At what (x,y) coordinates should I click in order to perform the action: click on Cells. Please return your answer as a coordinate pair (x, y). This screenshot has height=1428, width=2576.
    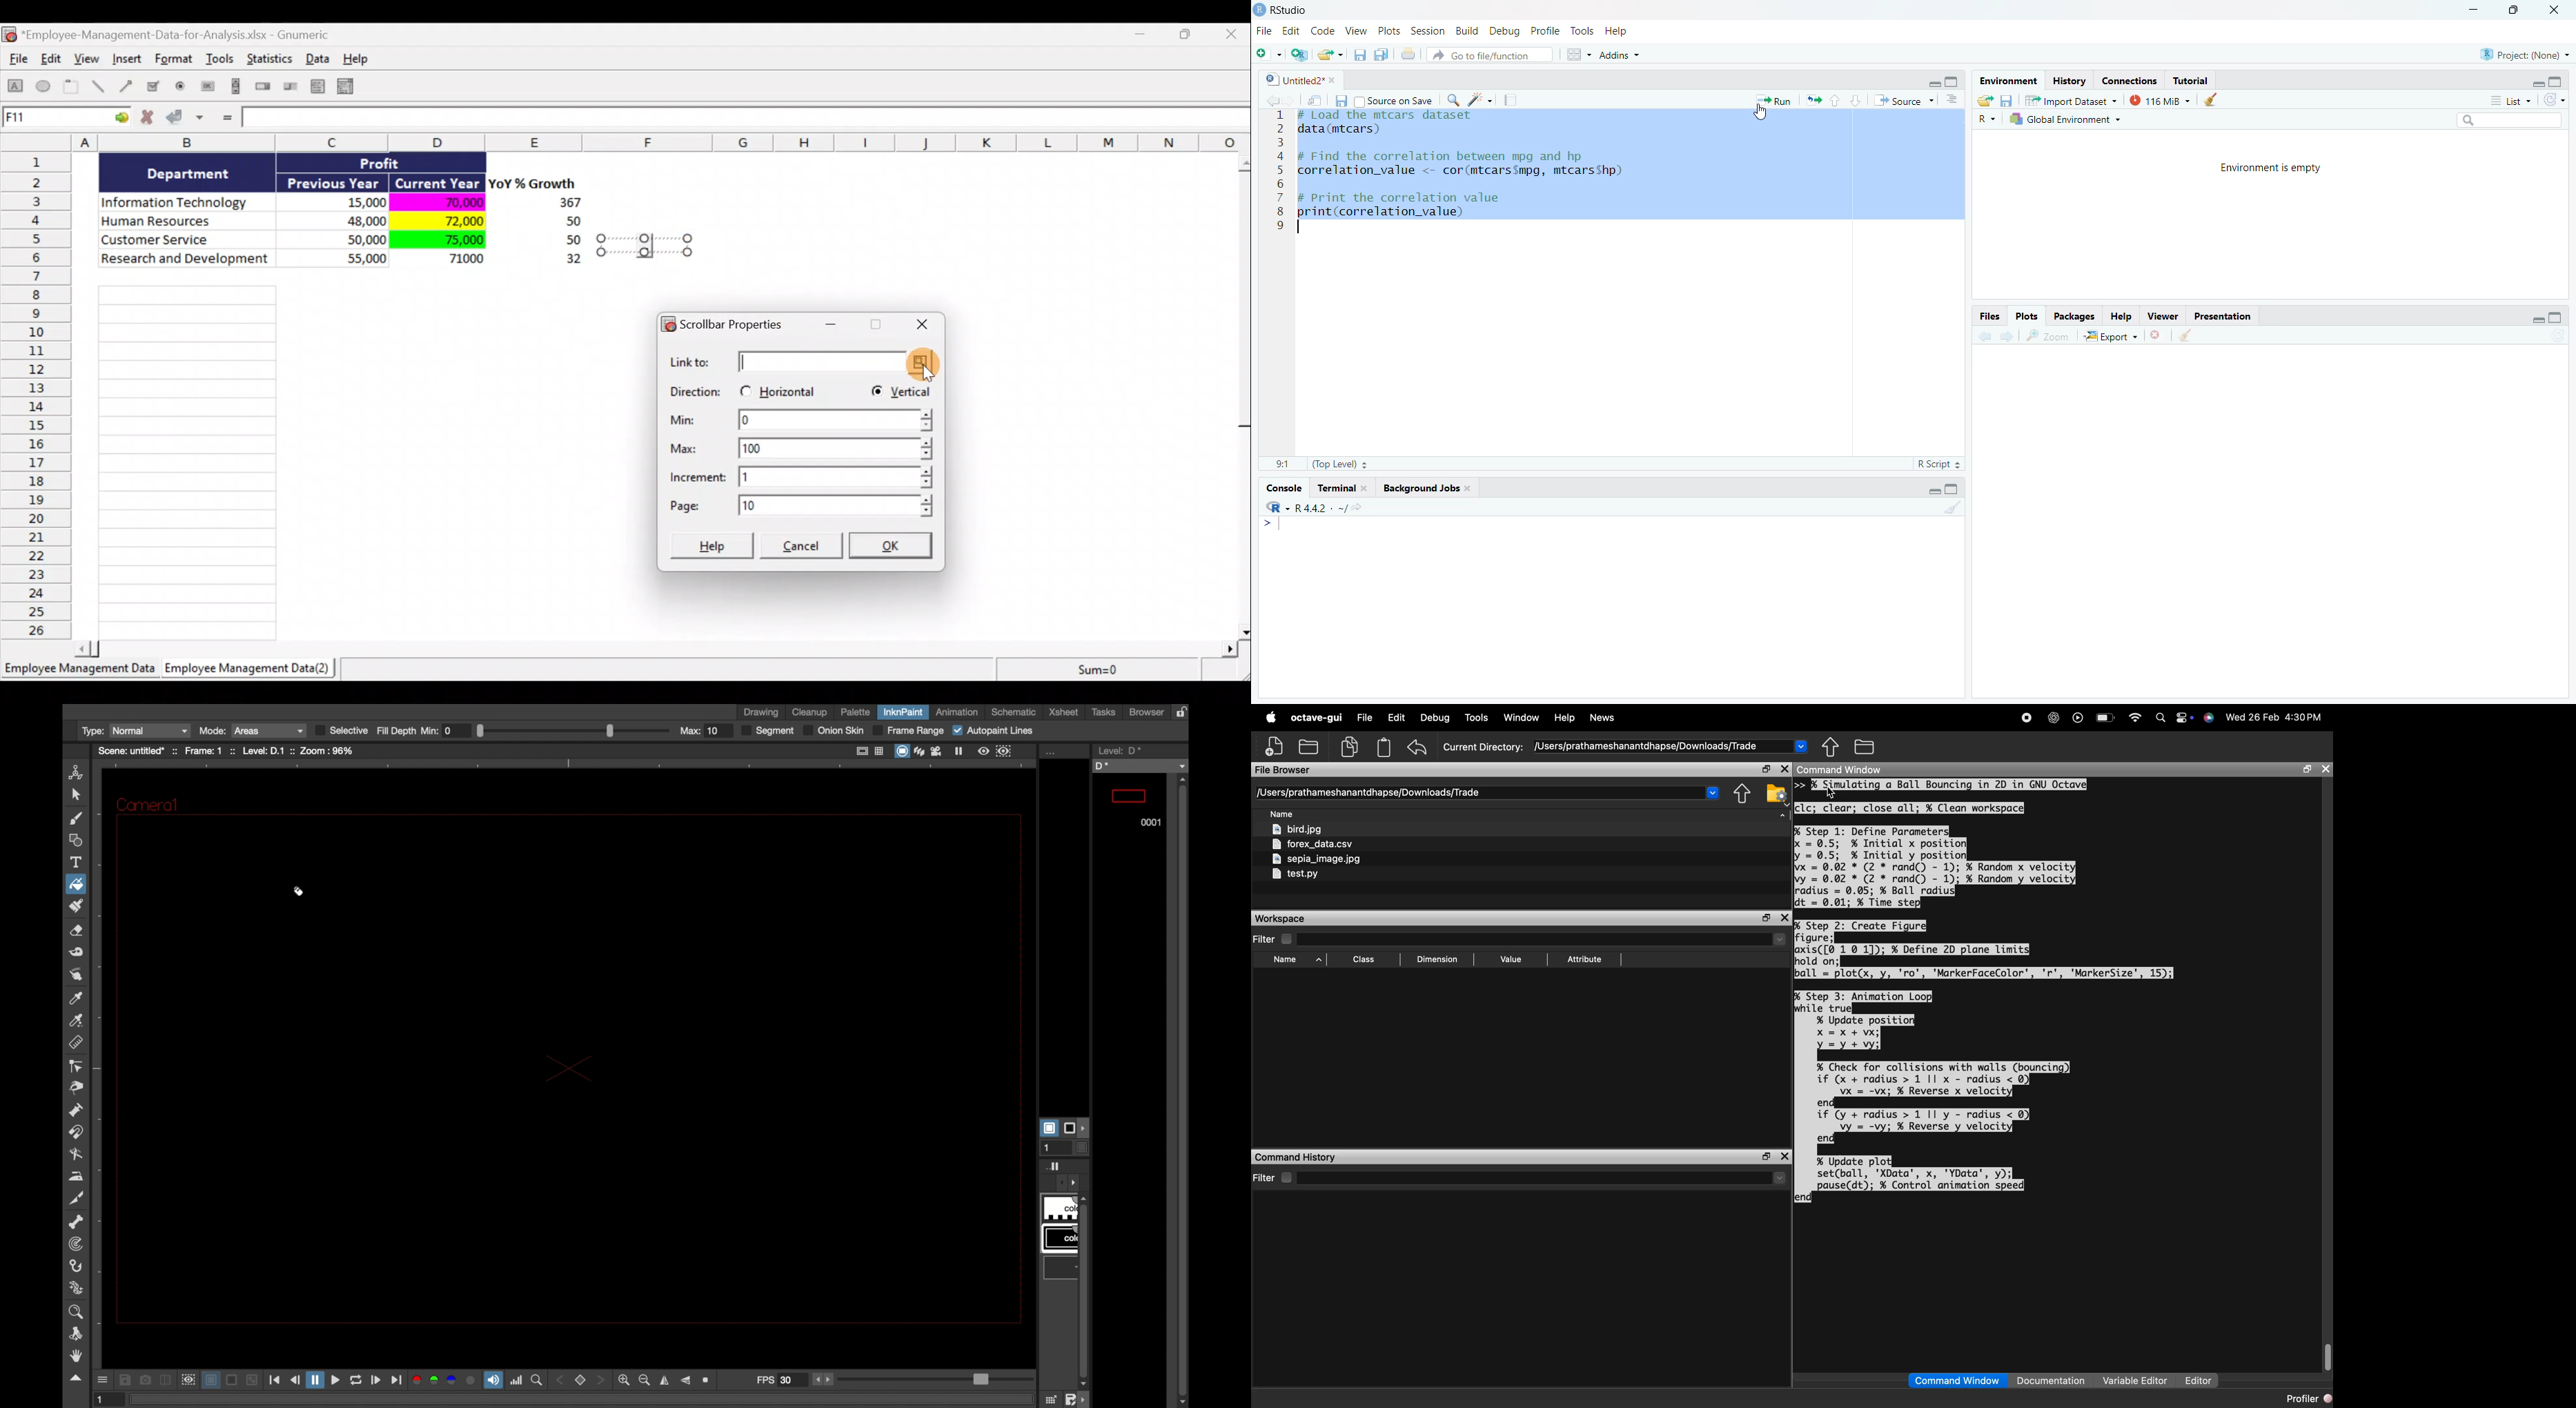
    Looking at the image, I should click on (187, 459).